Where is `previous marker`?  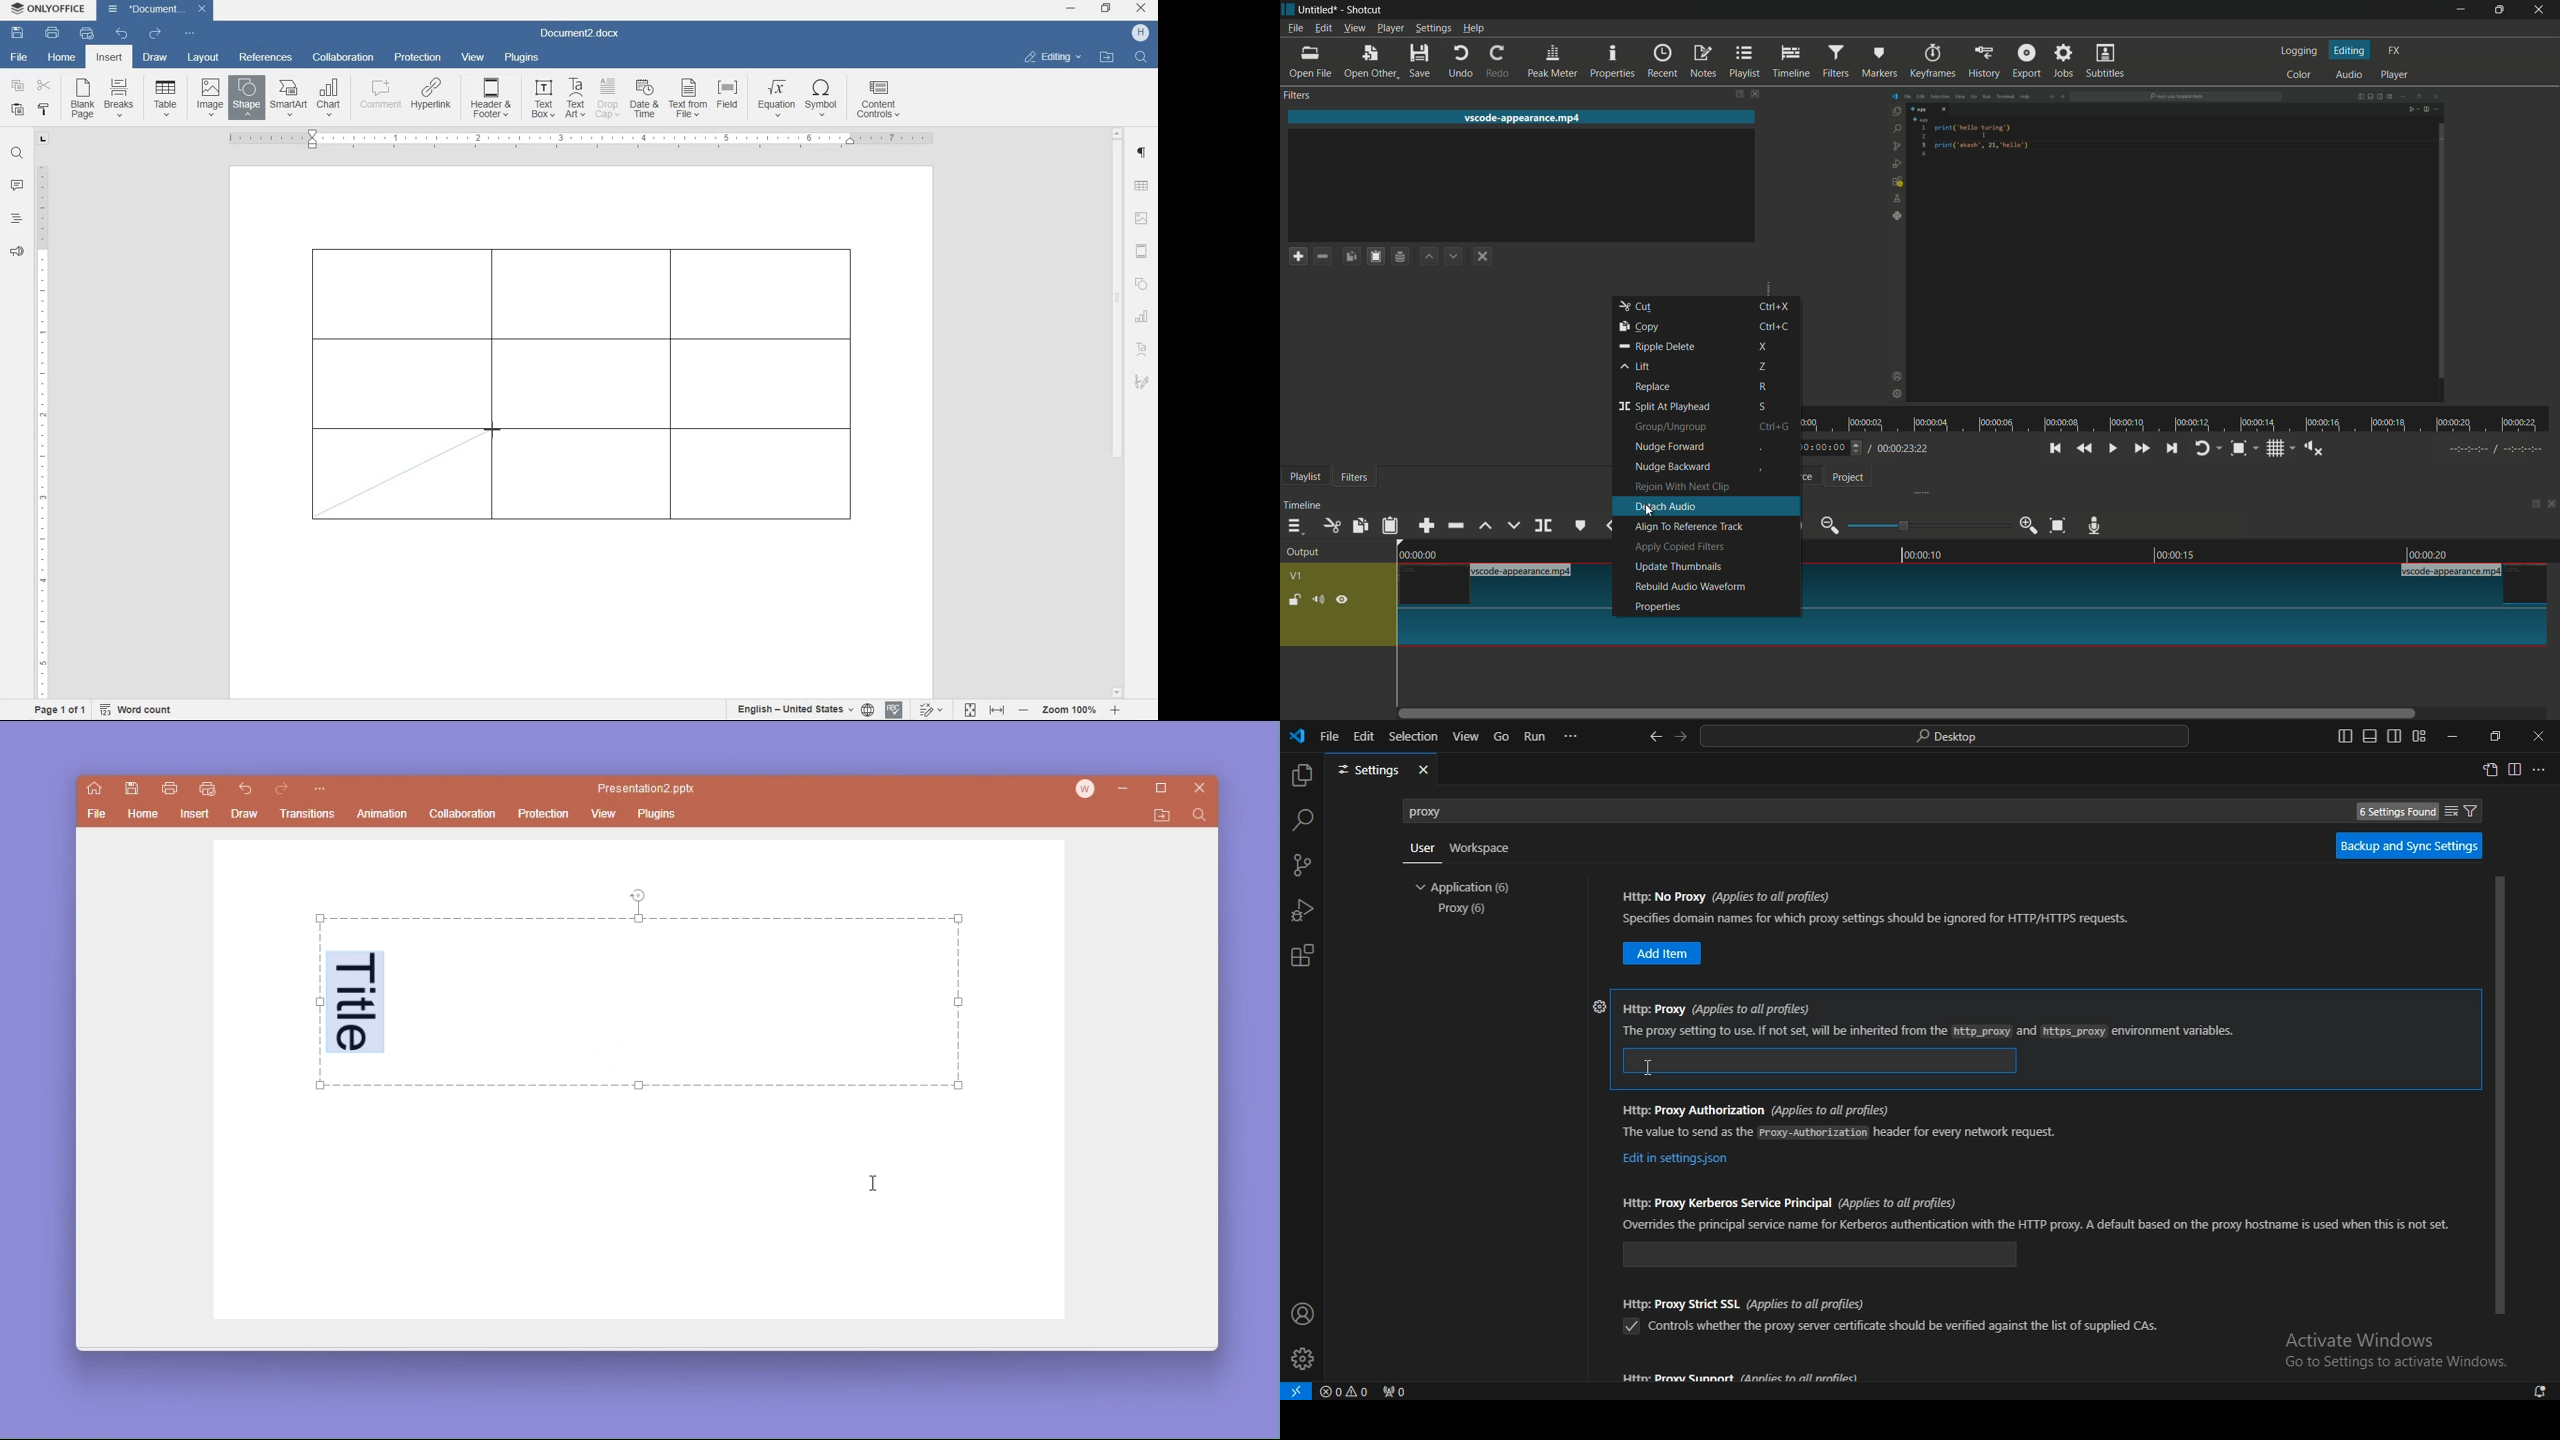 previous marker is located at coordinates (1609, 526).